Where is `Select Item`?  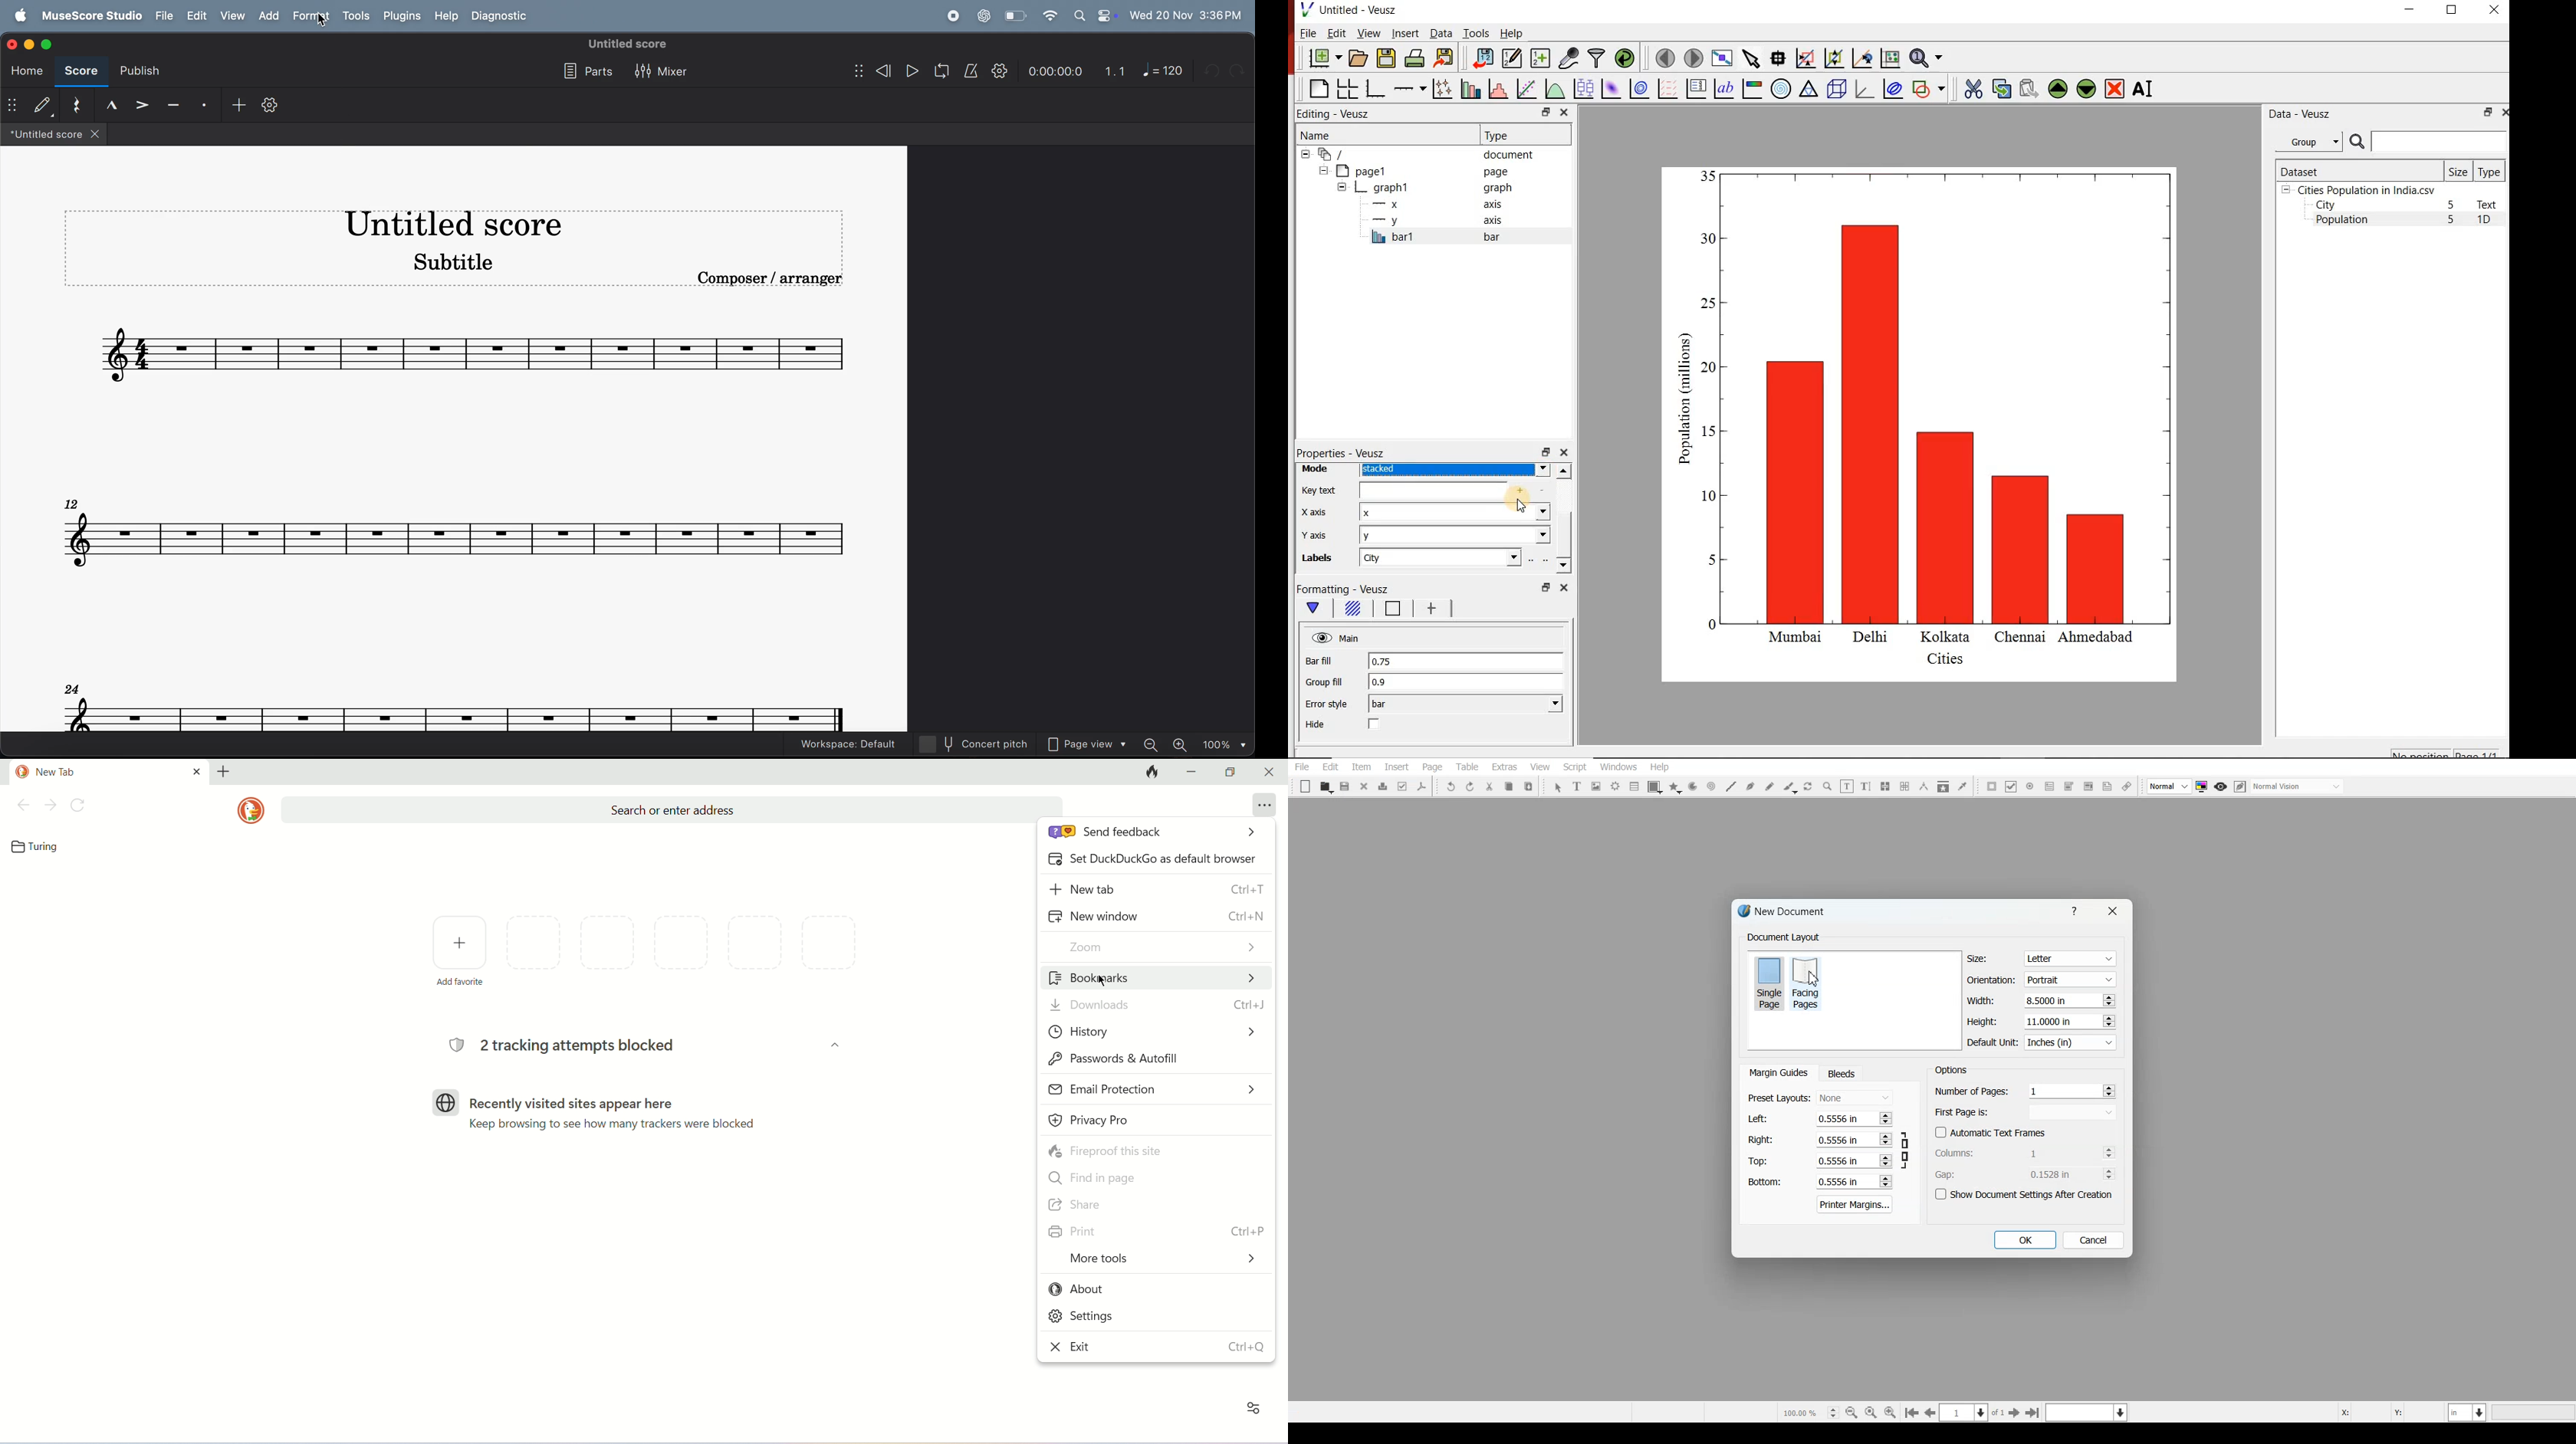 Select Item is located at coordinates (1558, 788).